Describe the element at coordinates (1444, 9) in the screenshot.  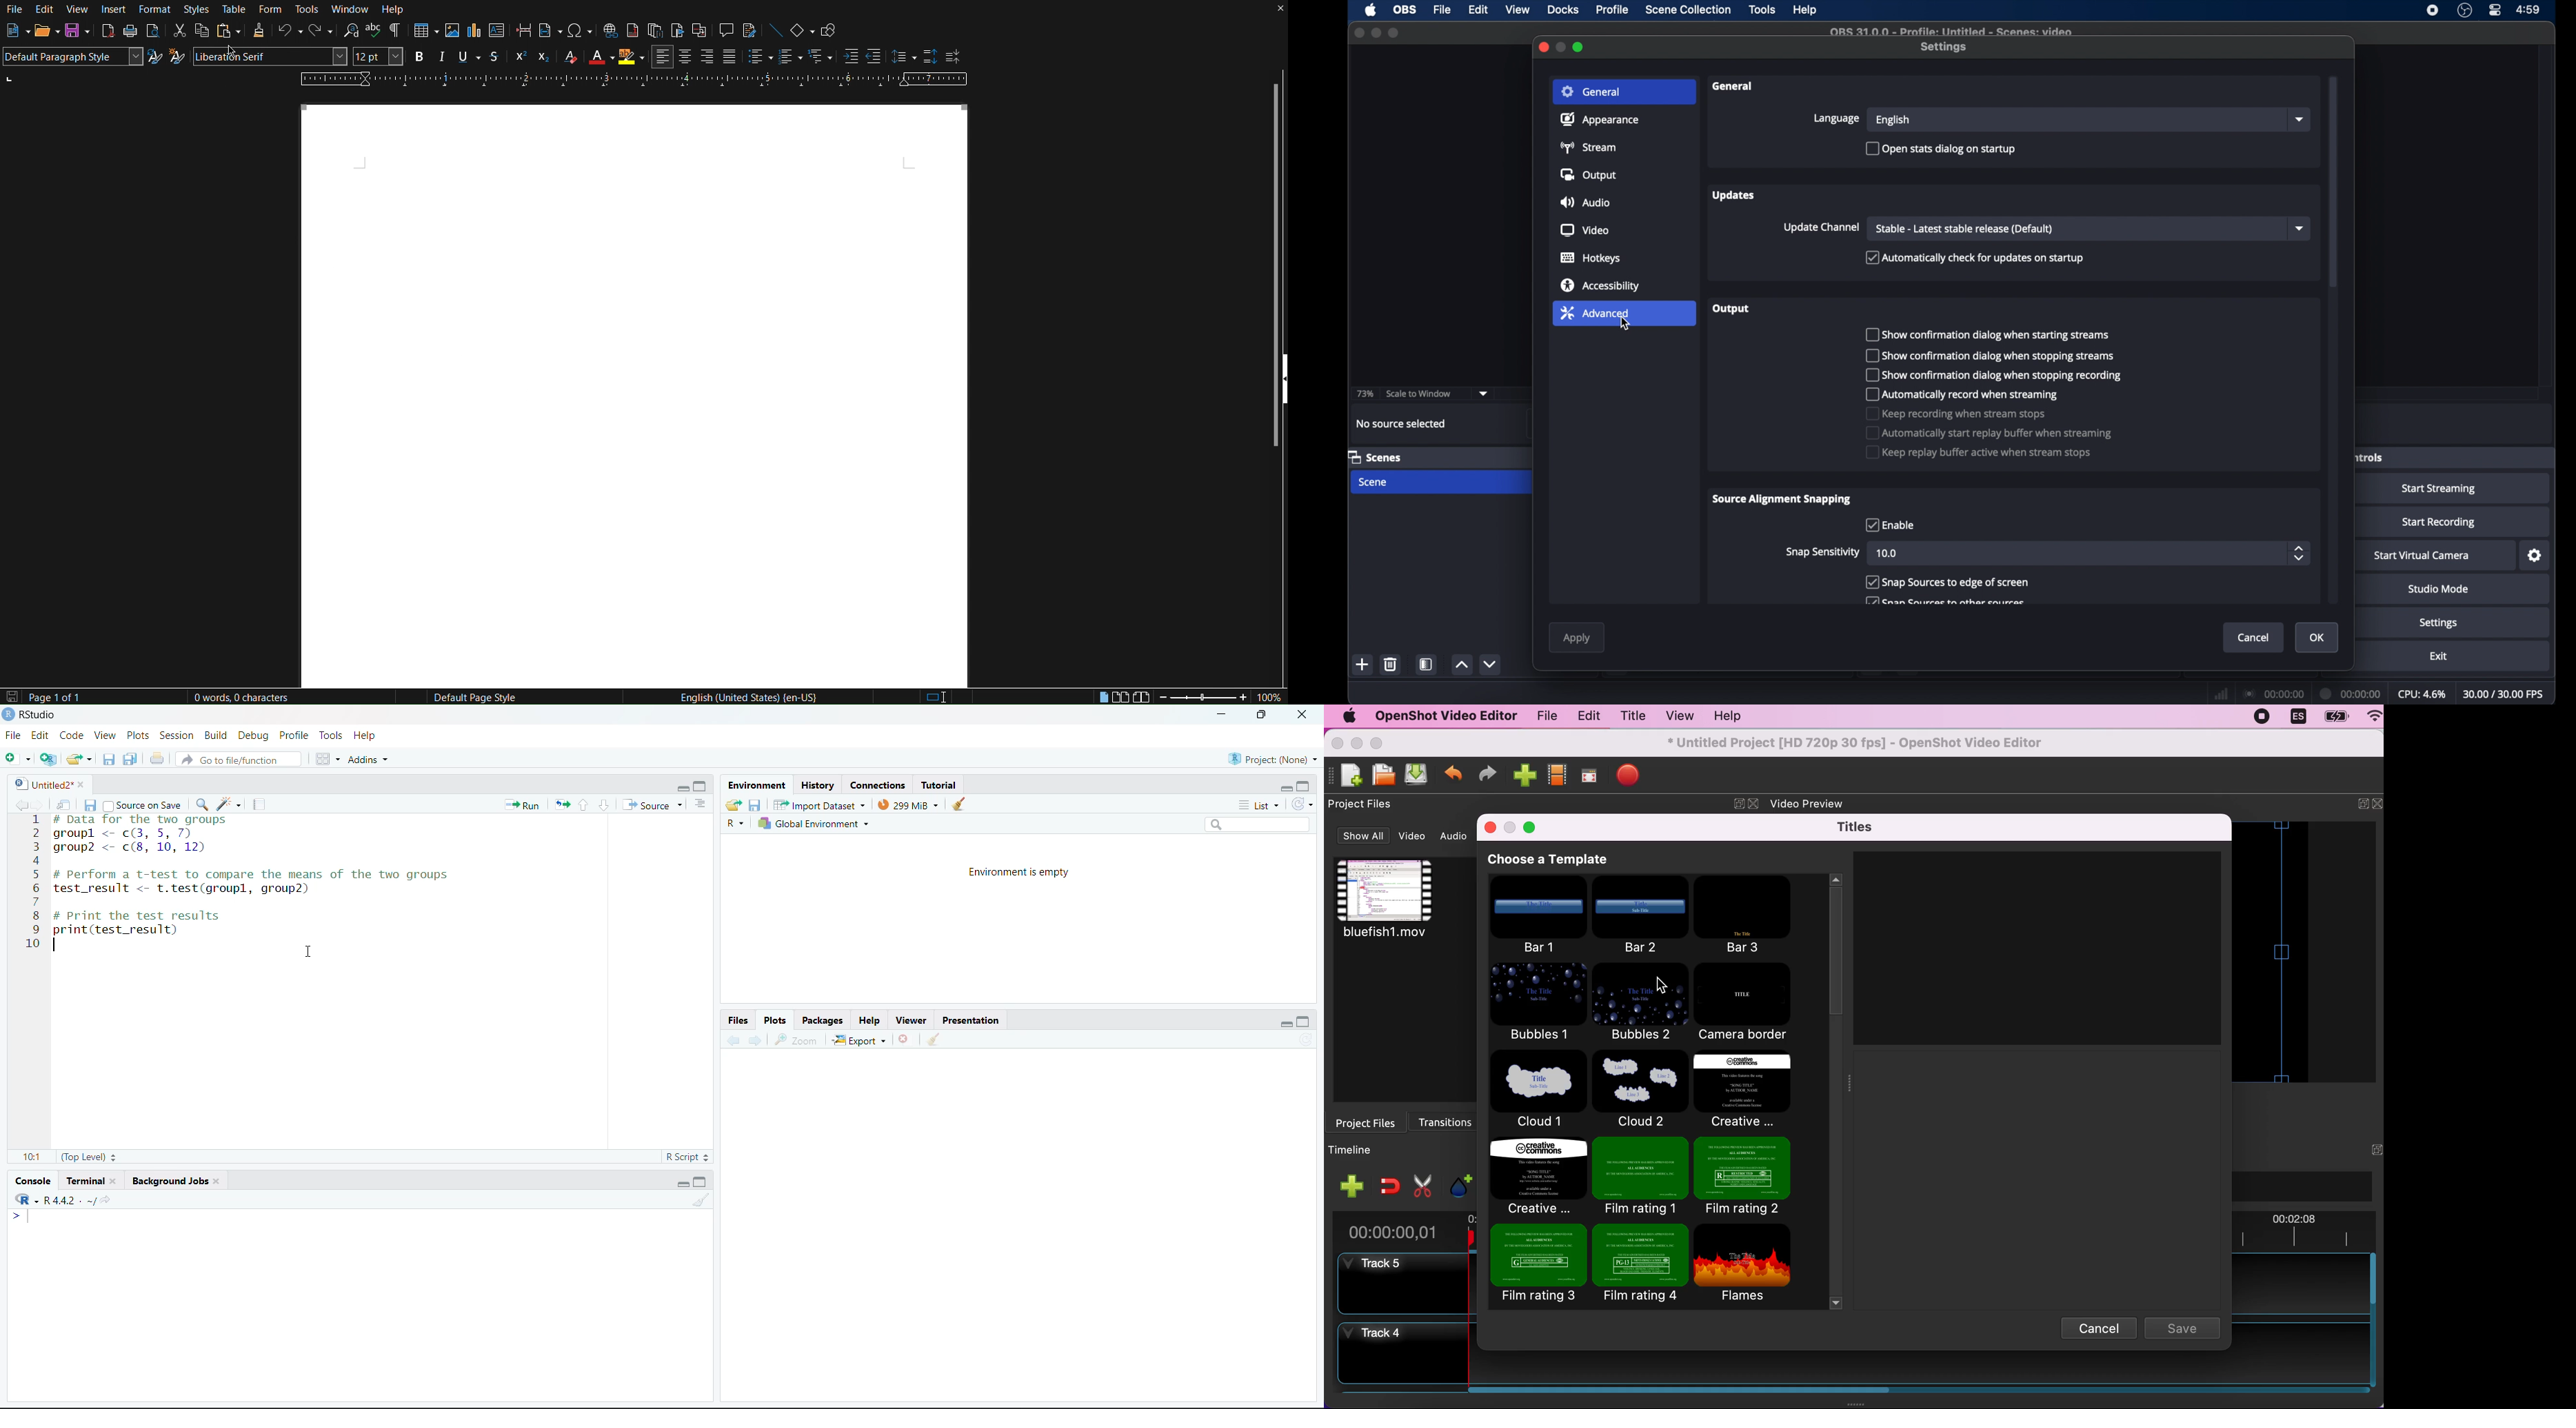
I see `file` at that location.